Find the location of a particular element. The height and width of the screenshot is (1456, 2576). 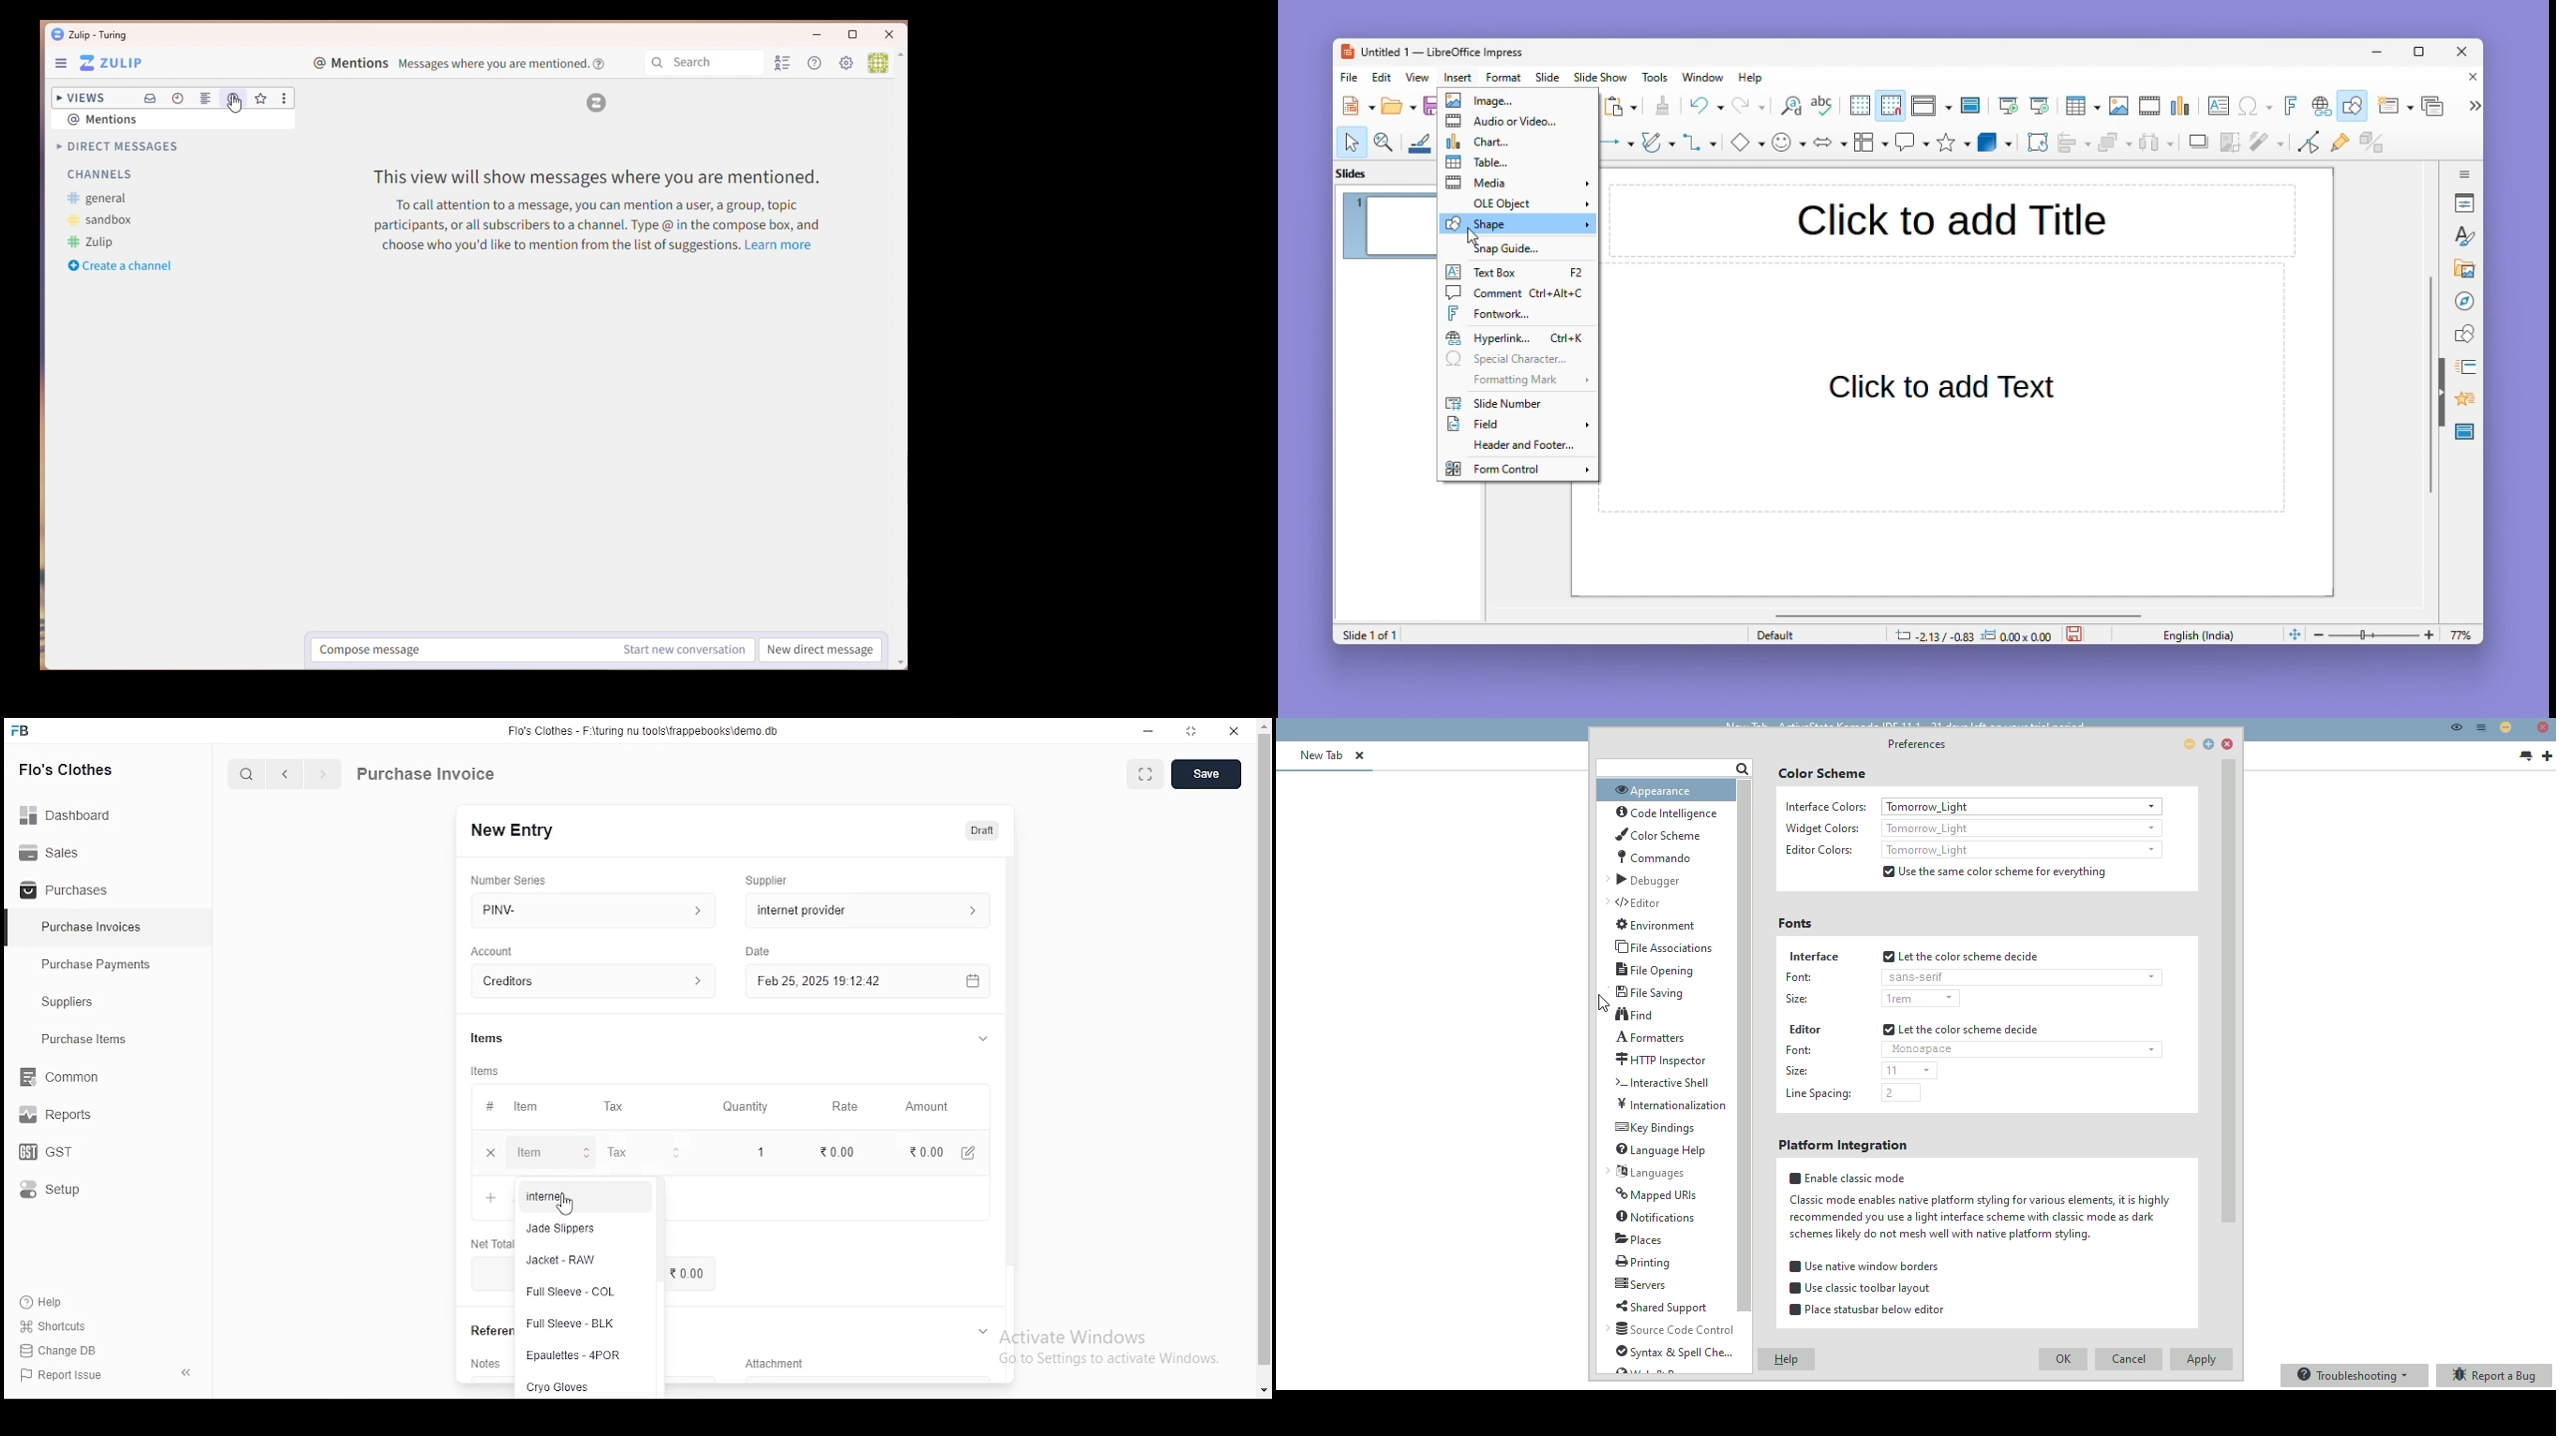

0.00 is located at coordinates (691, 1273).